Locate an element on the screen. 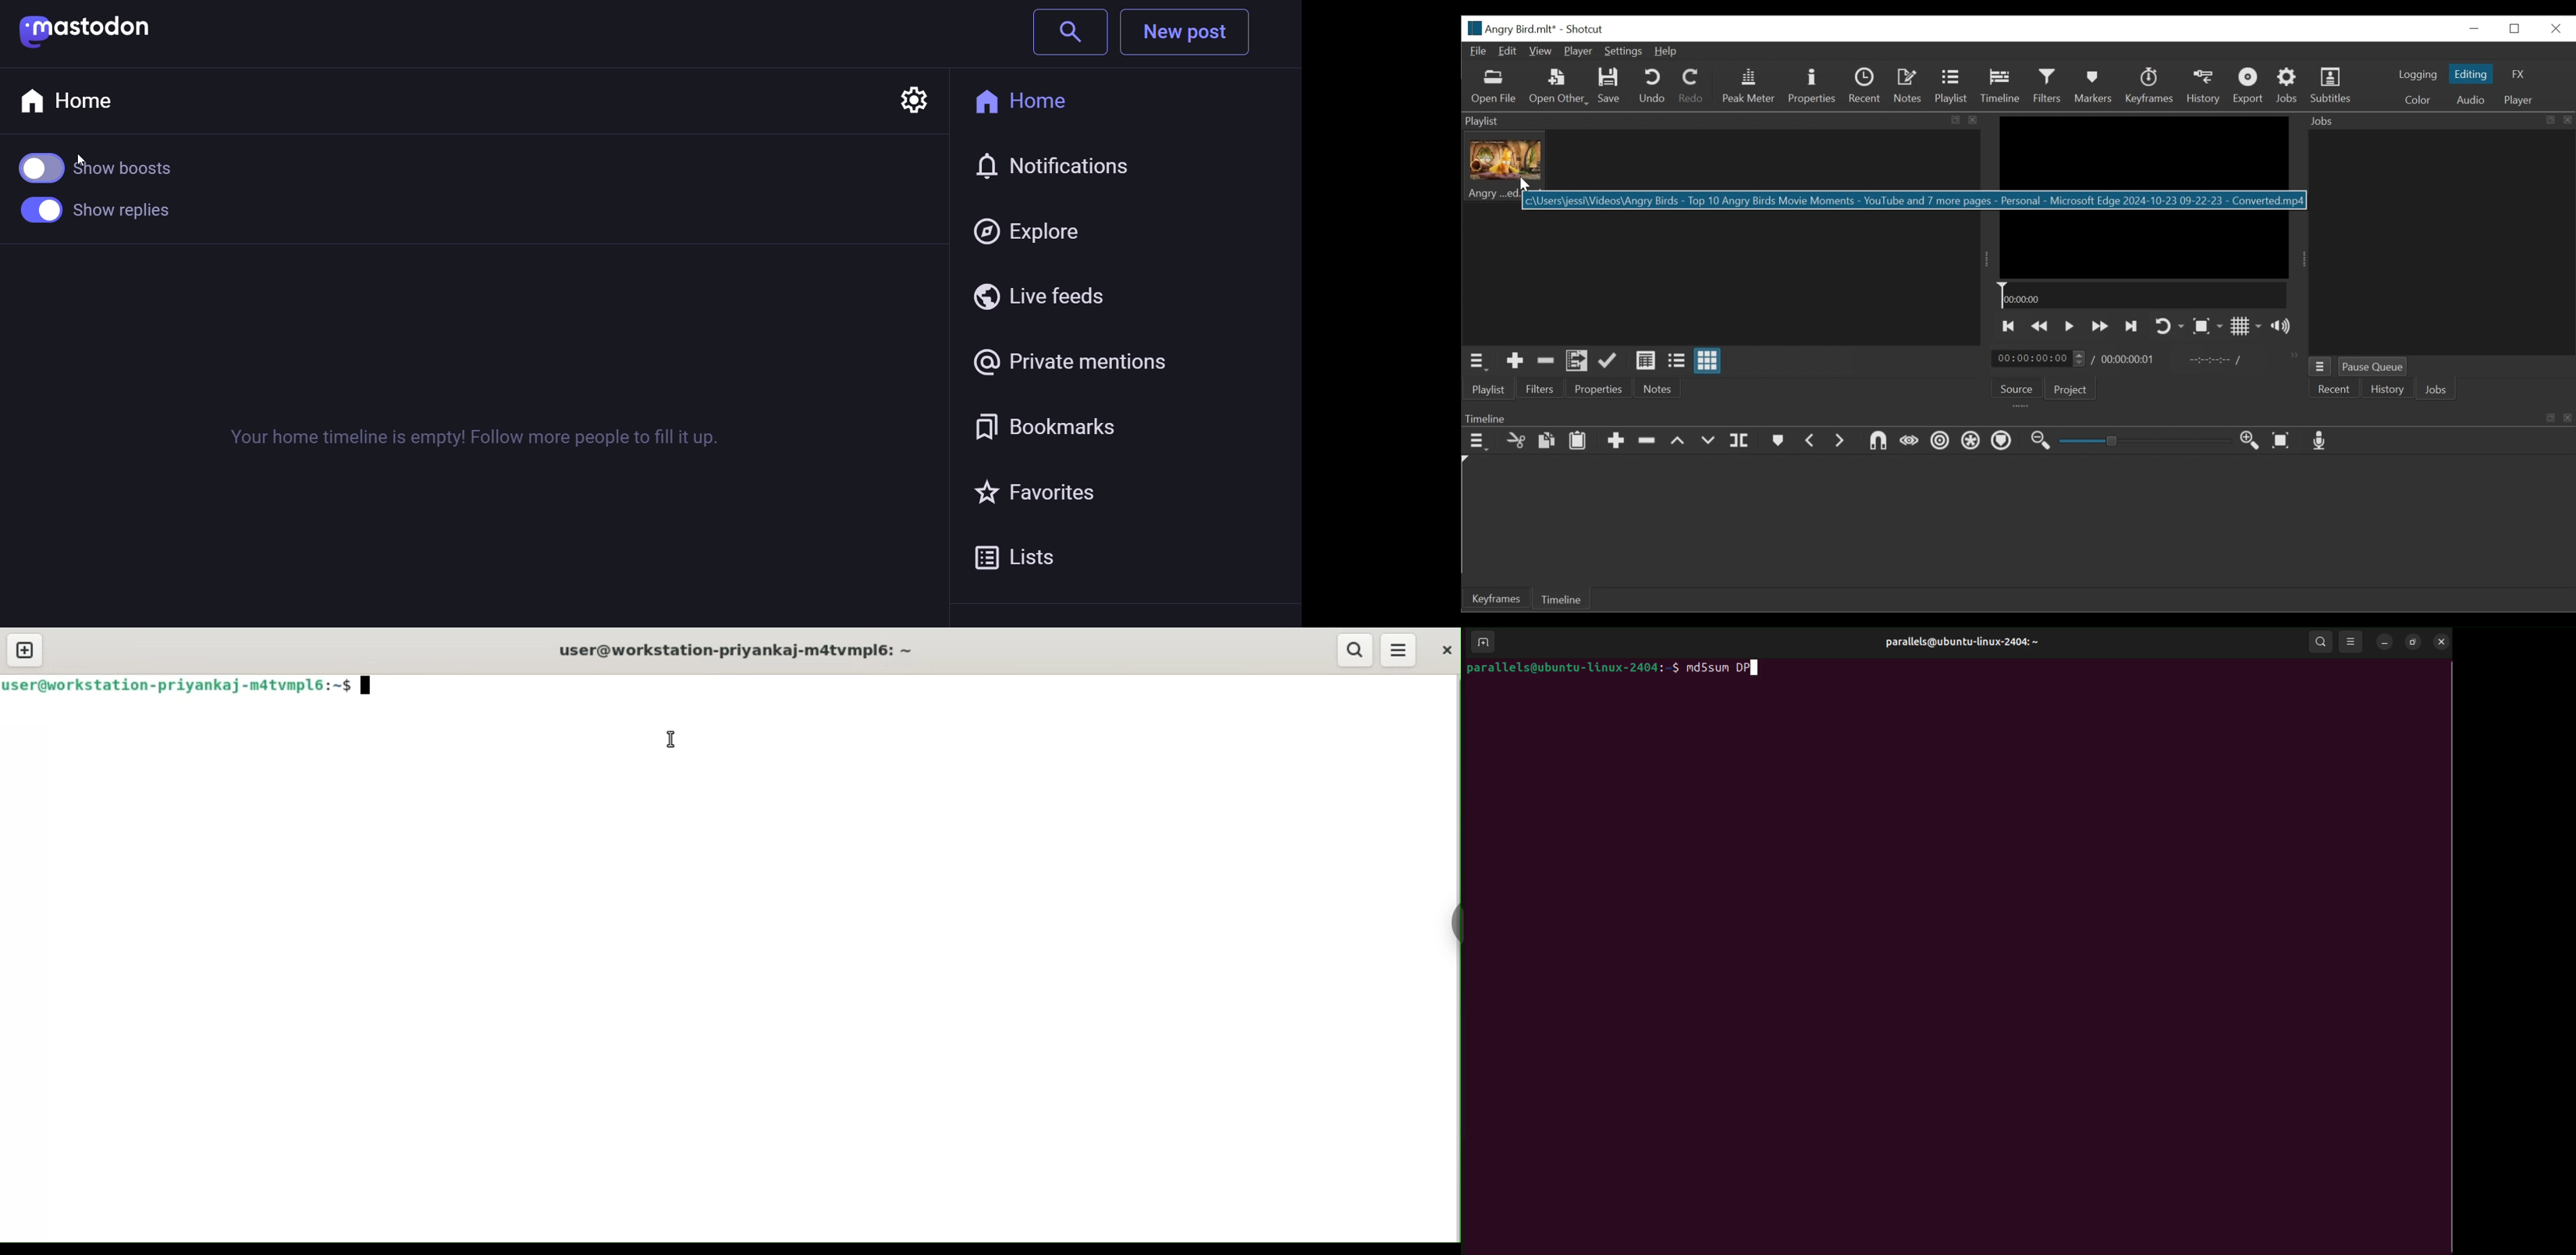 The width and height of the screenshot is (2576, 1260). Recent is located at coordinates (1864, 87).